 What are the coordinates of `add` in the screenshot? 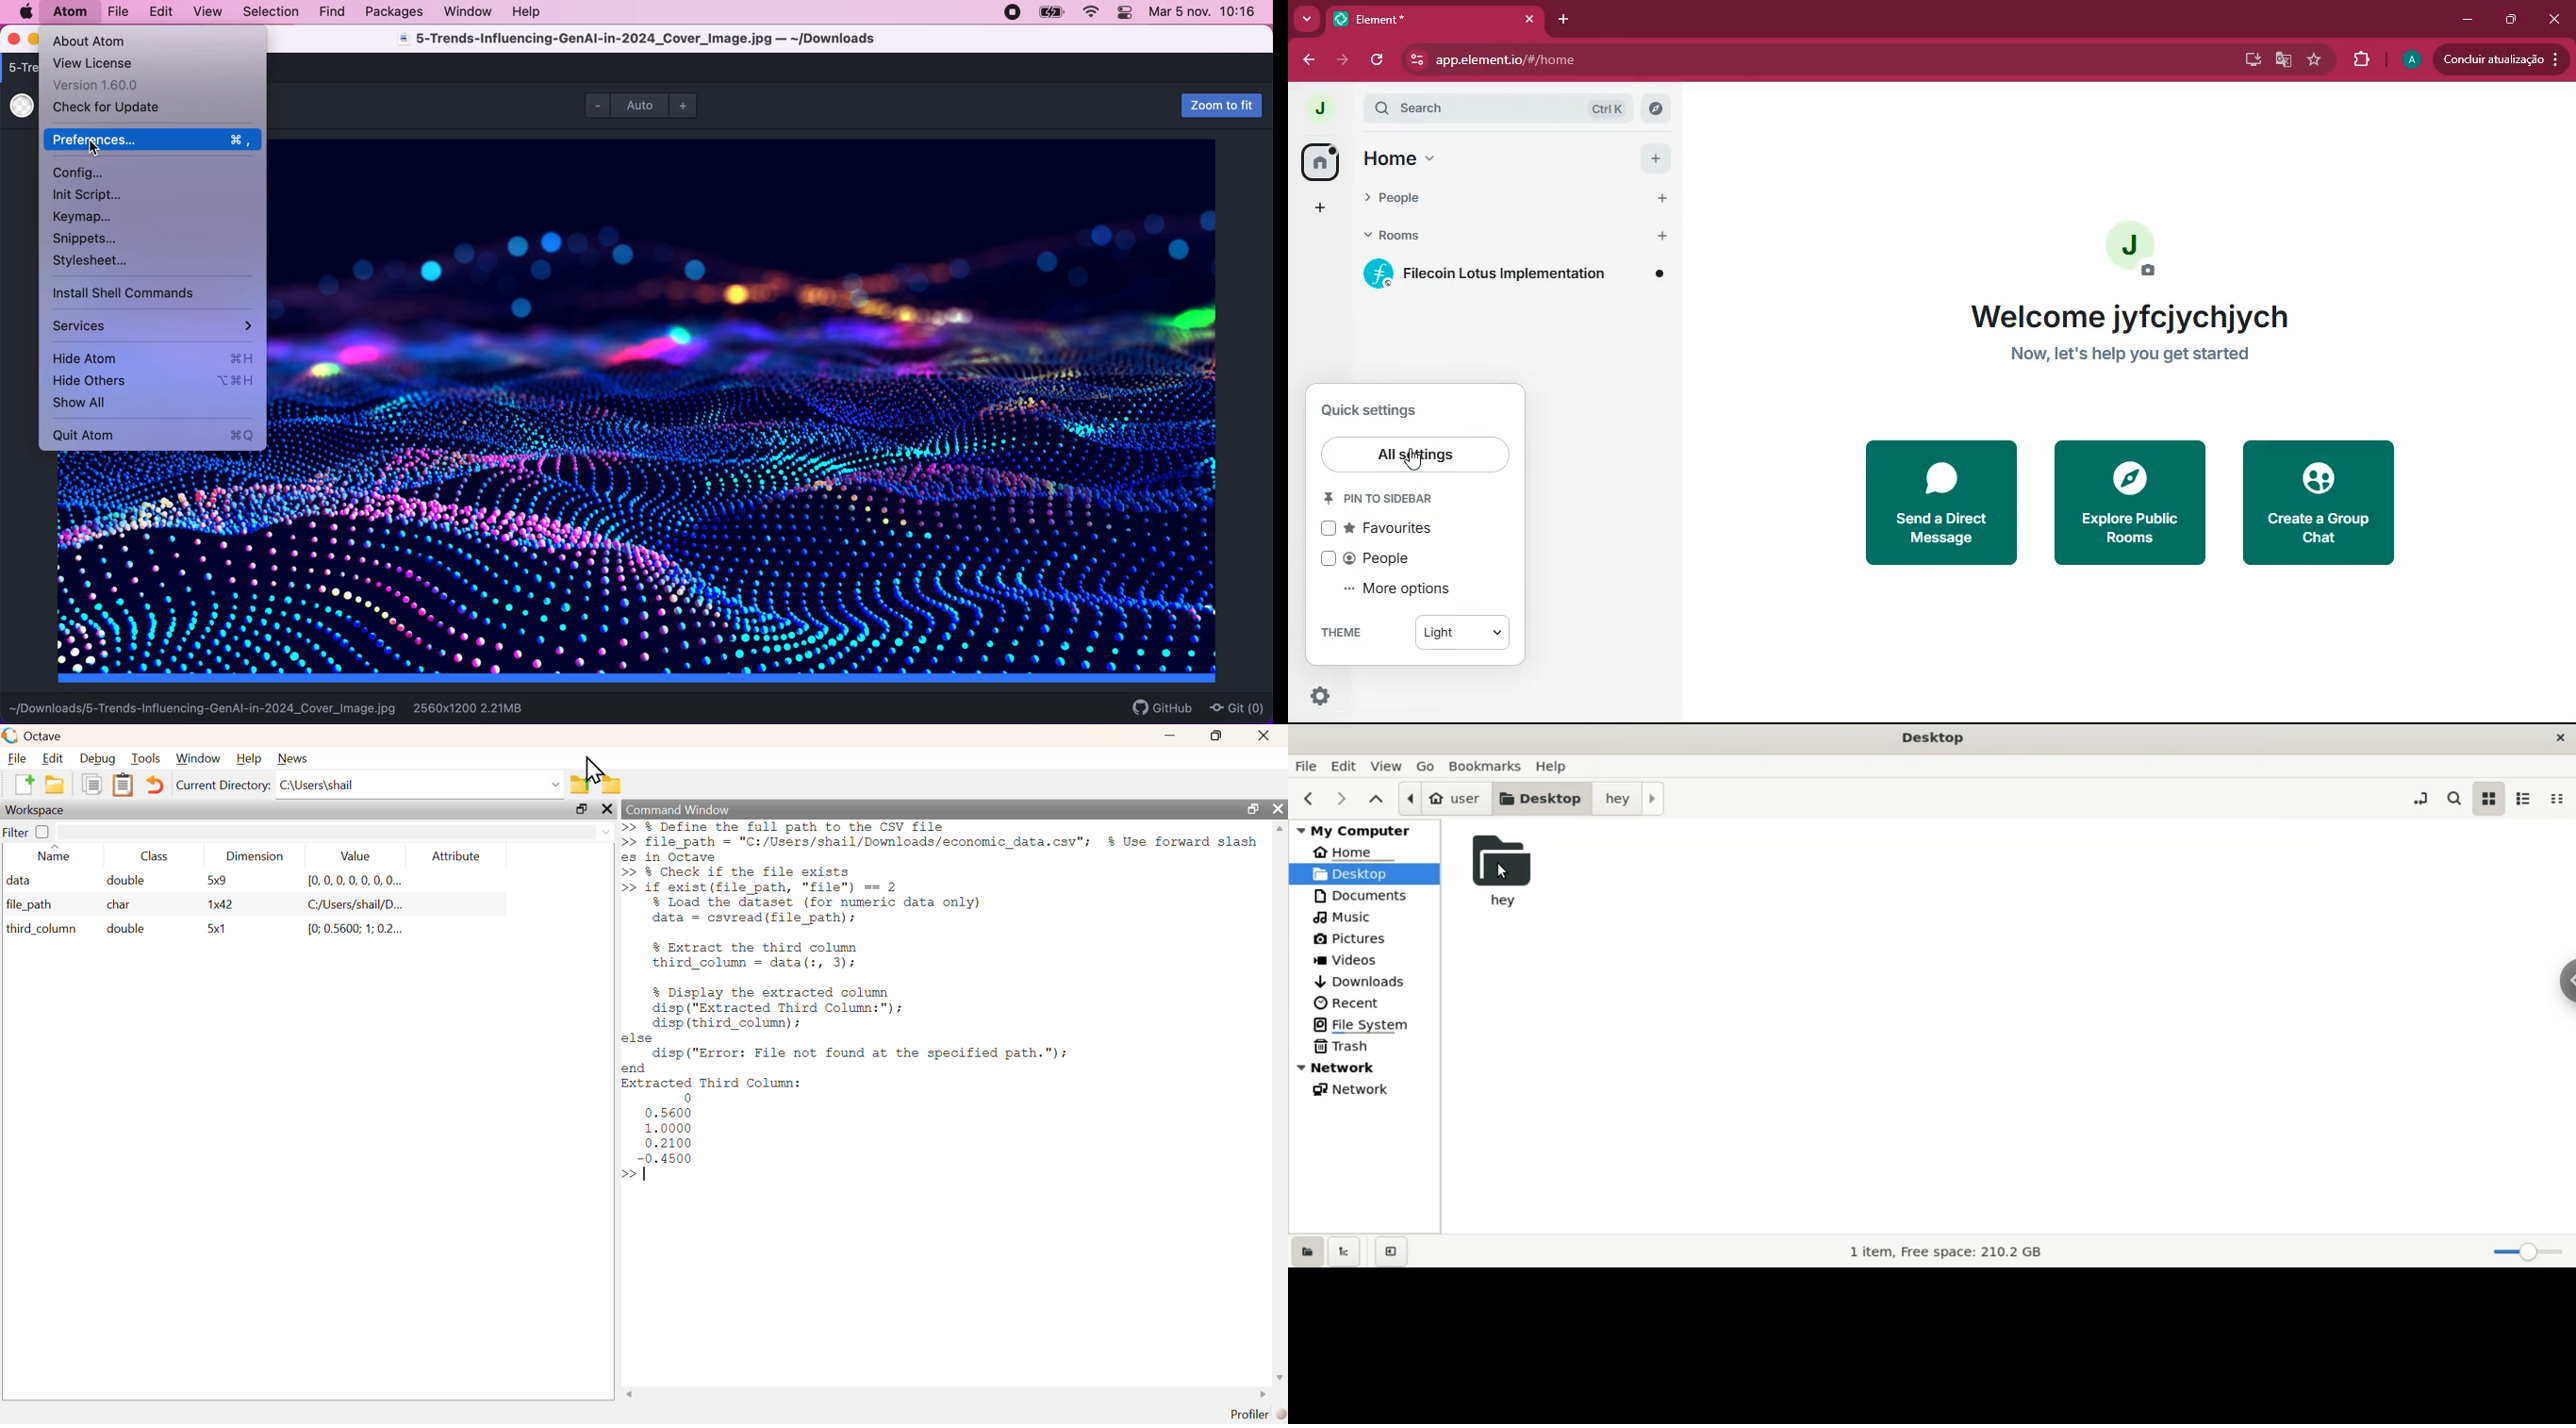 It's located at (1316, 210).